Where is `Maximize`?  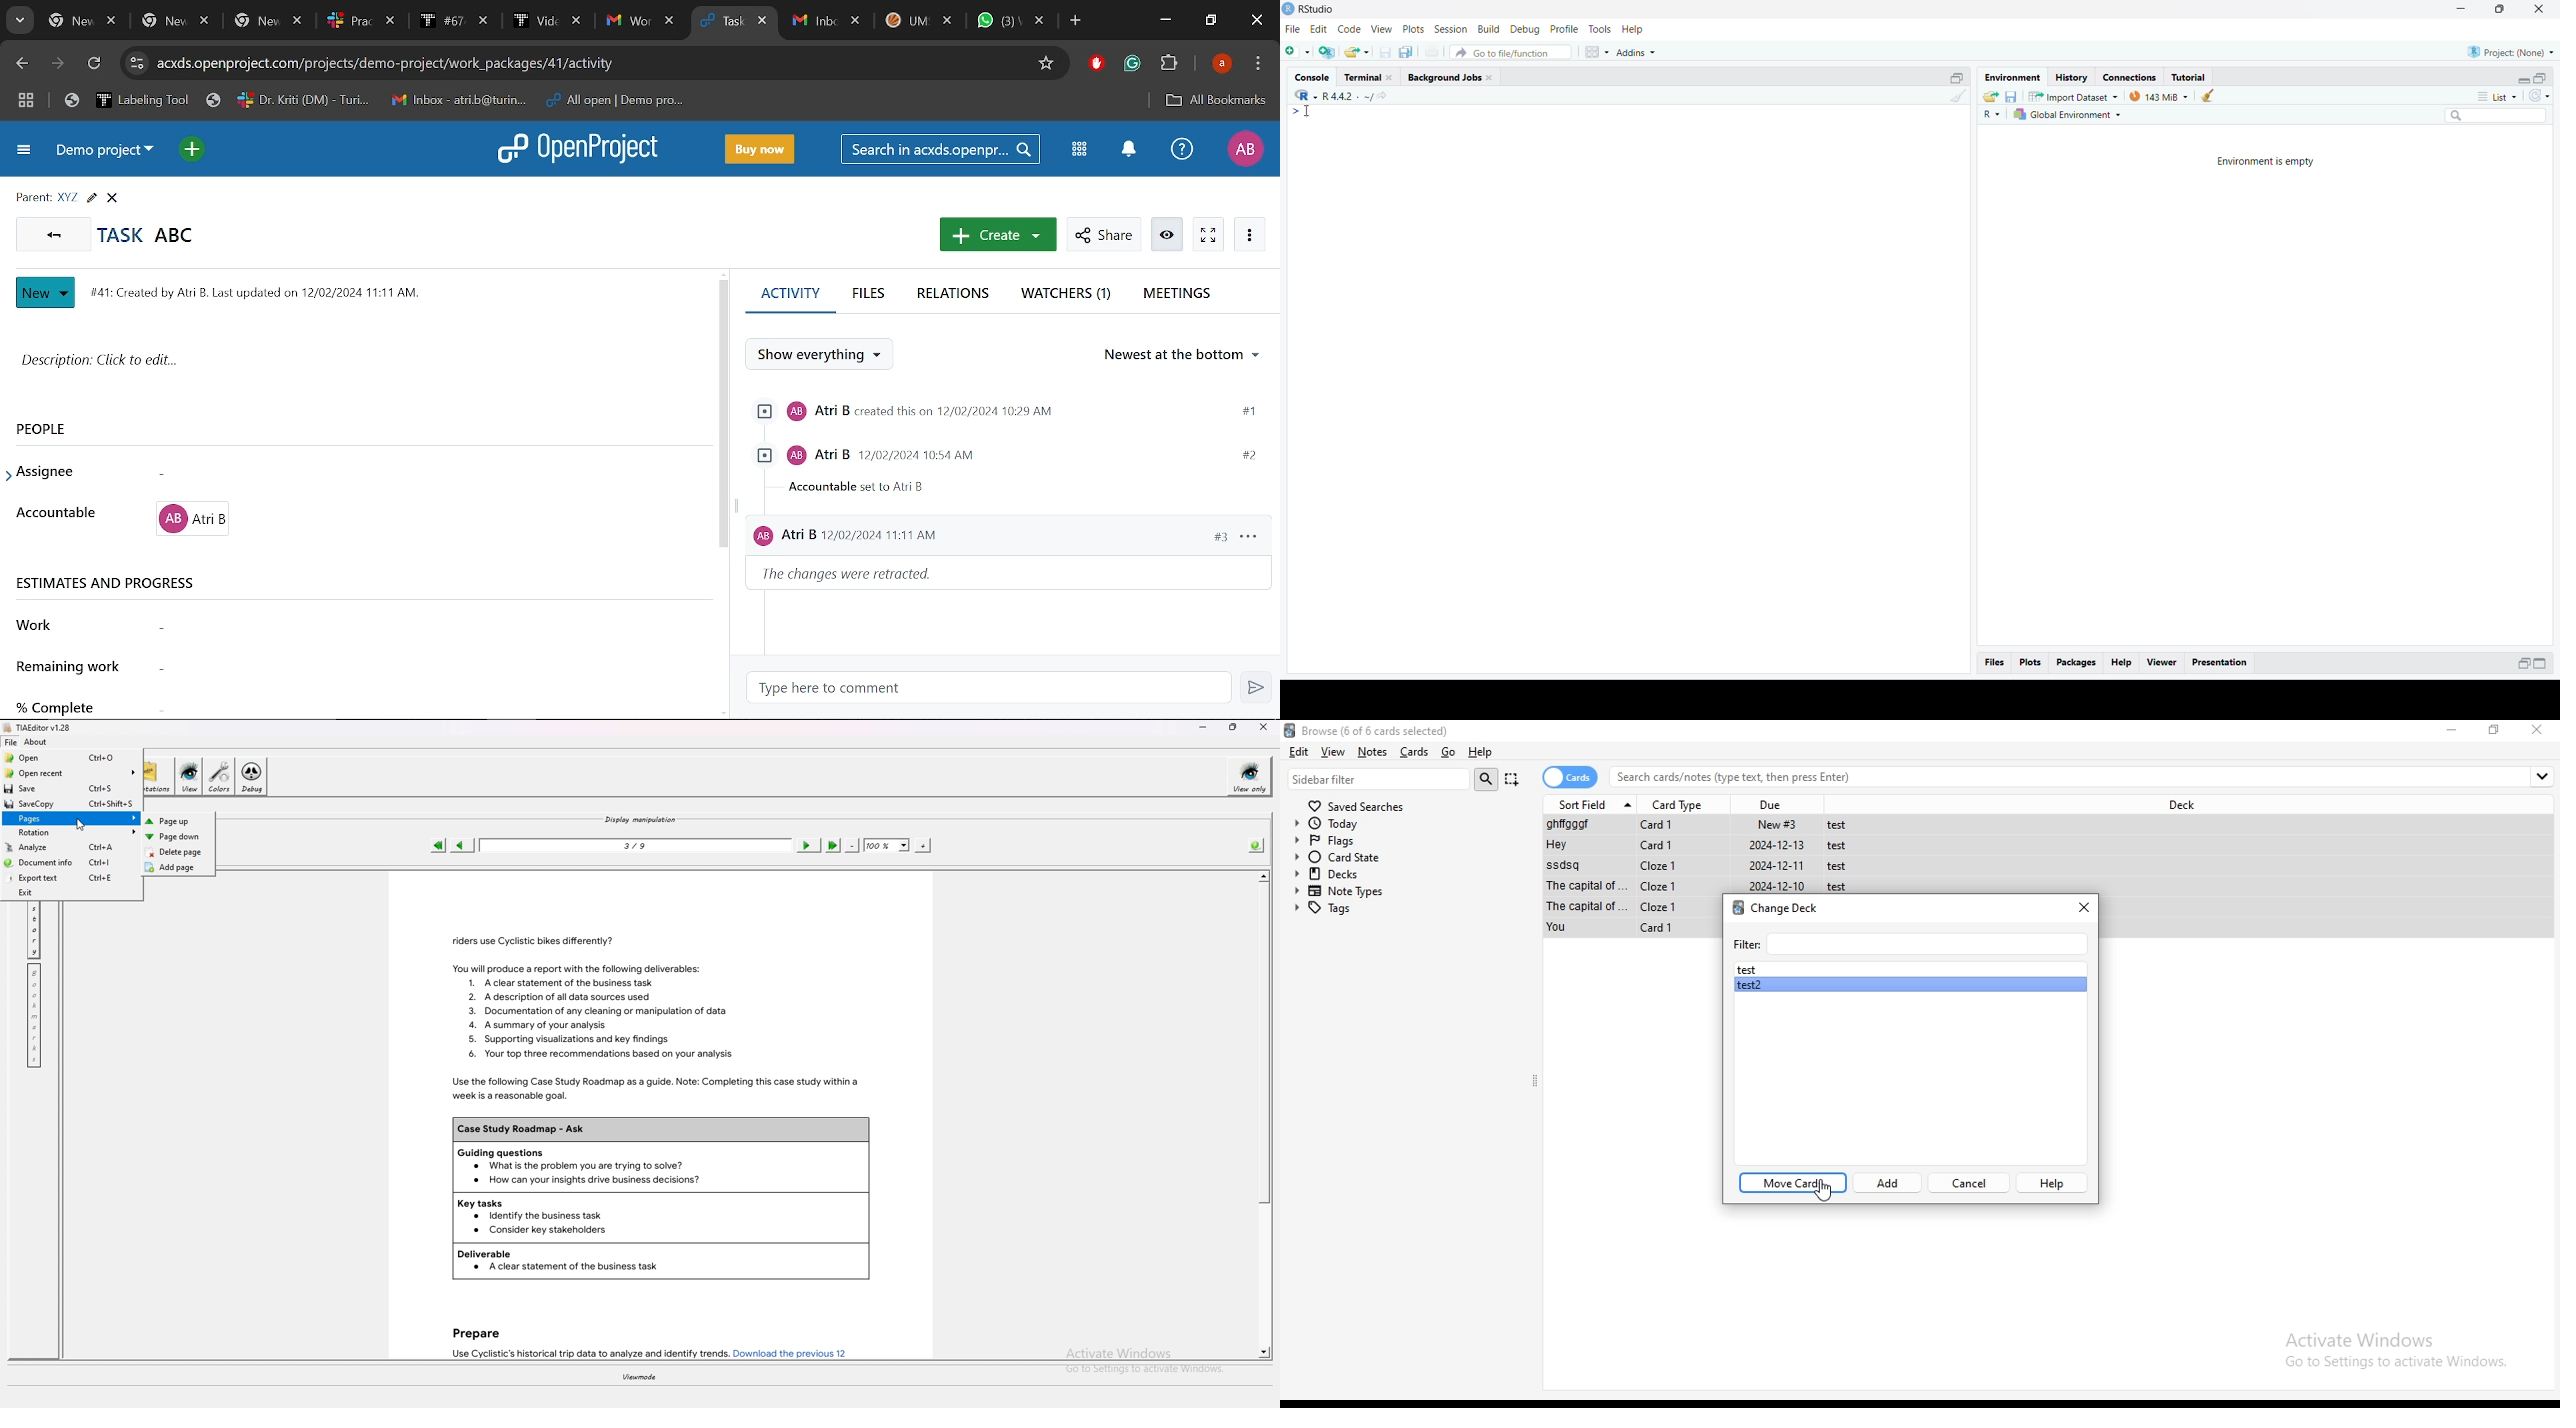
Maximize is located at coordinates (2497, 730).